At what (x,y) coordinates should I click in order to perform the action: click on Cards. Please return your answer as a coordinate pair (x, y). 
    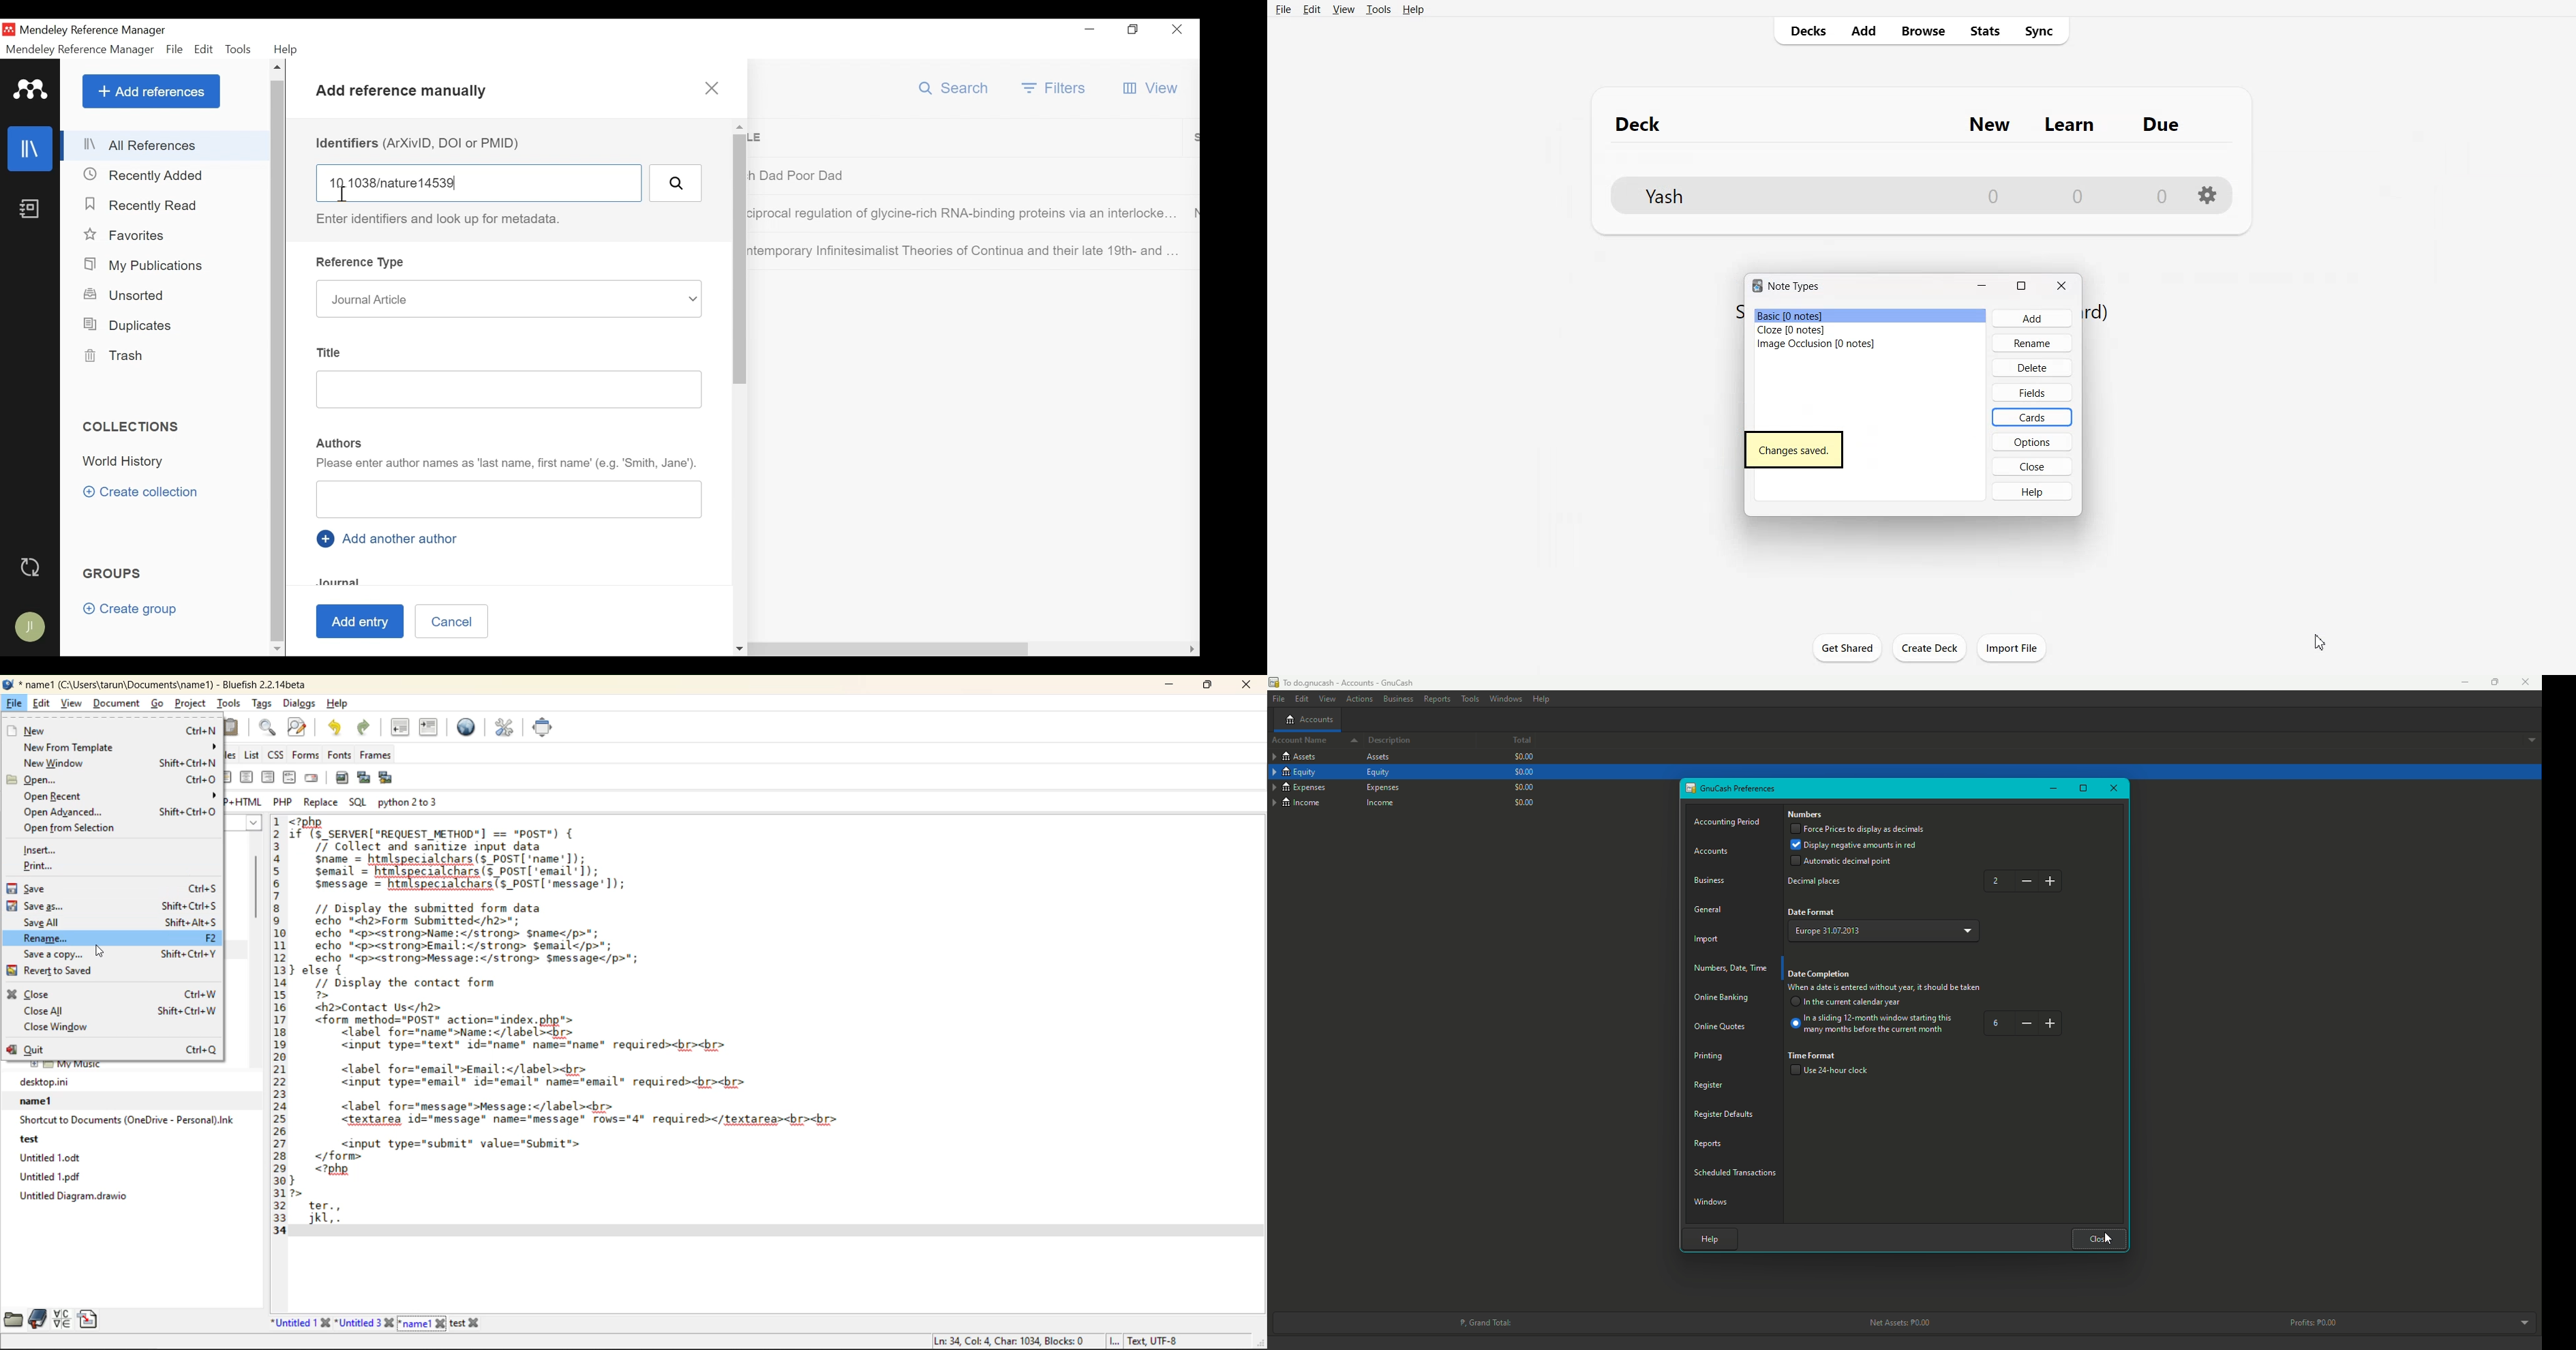
    Looking at the image, I should click on (2031, 417).